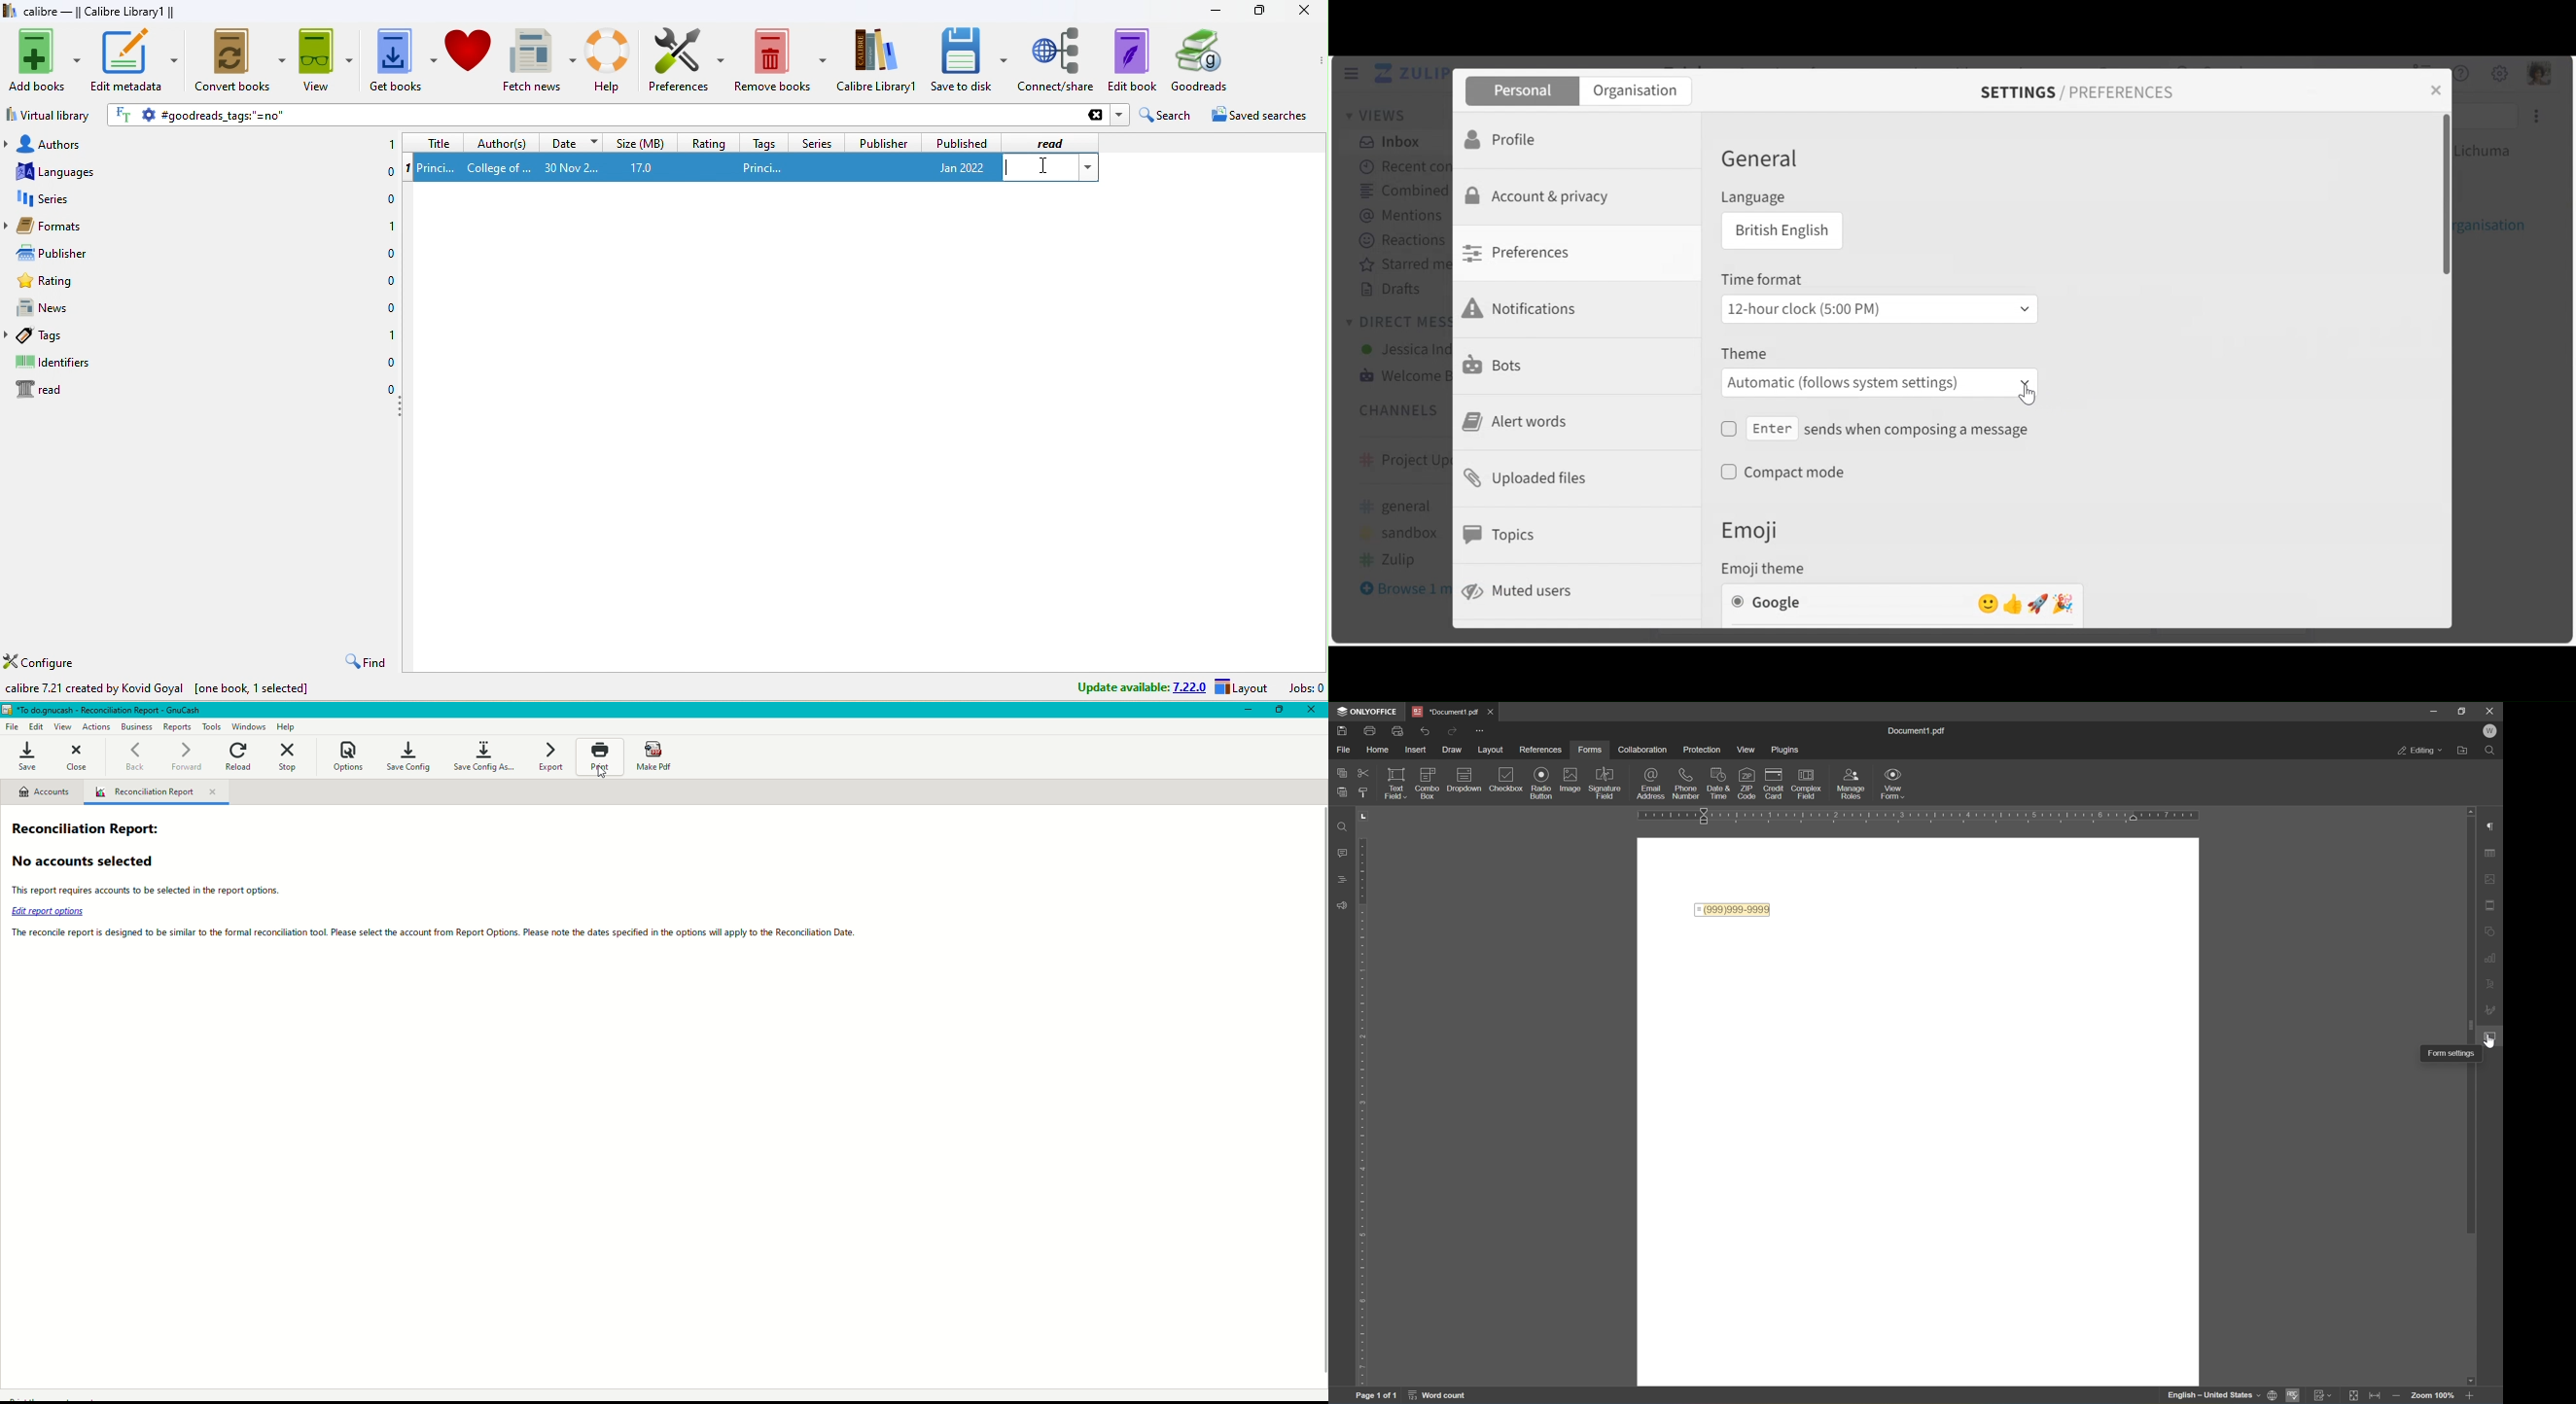 The height and width of the screenshot is (1428, 2576). What do you see at coordinates (1879, 383) in the screenshot?
I see `Theme dropdown menu` at bounding box center [1879, 383].